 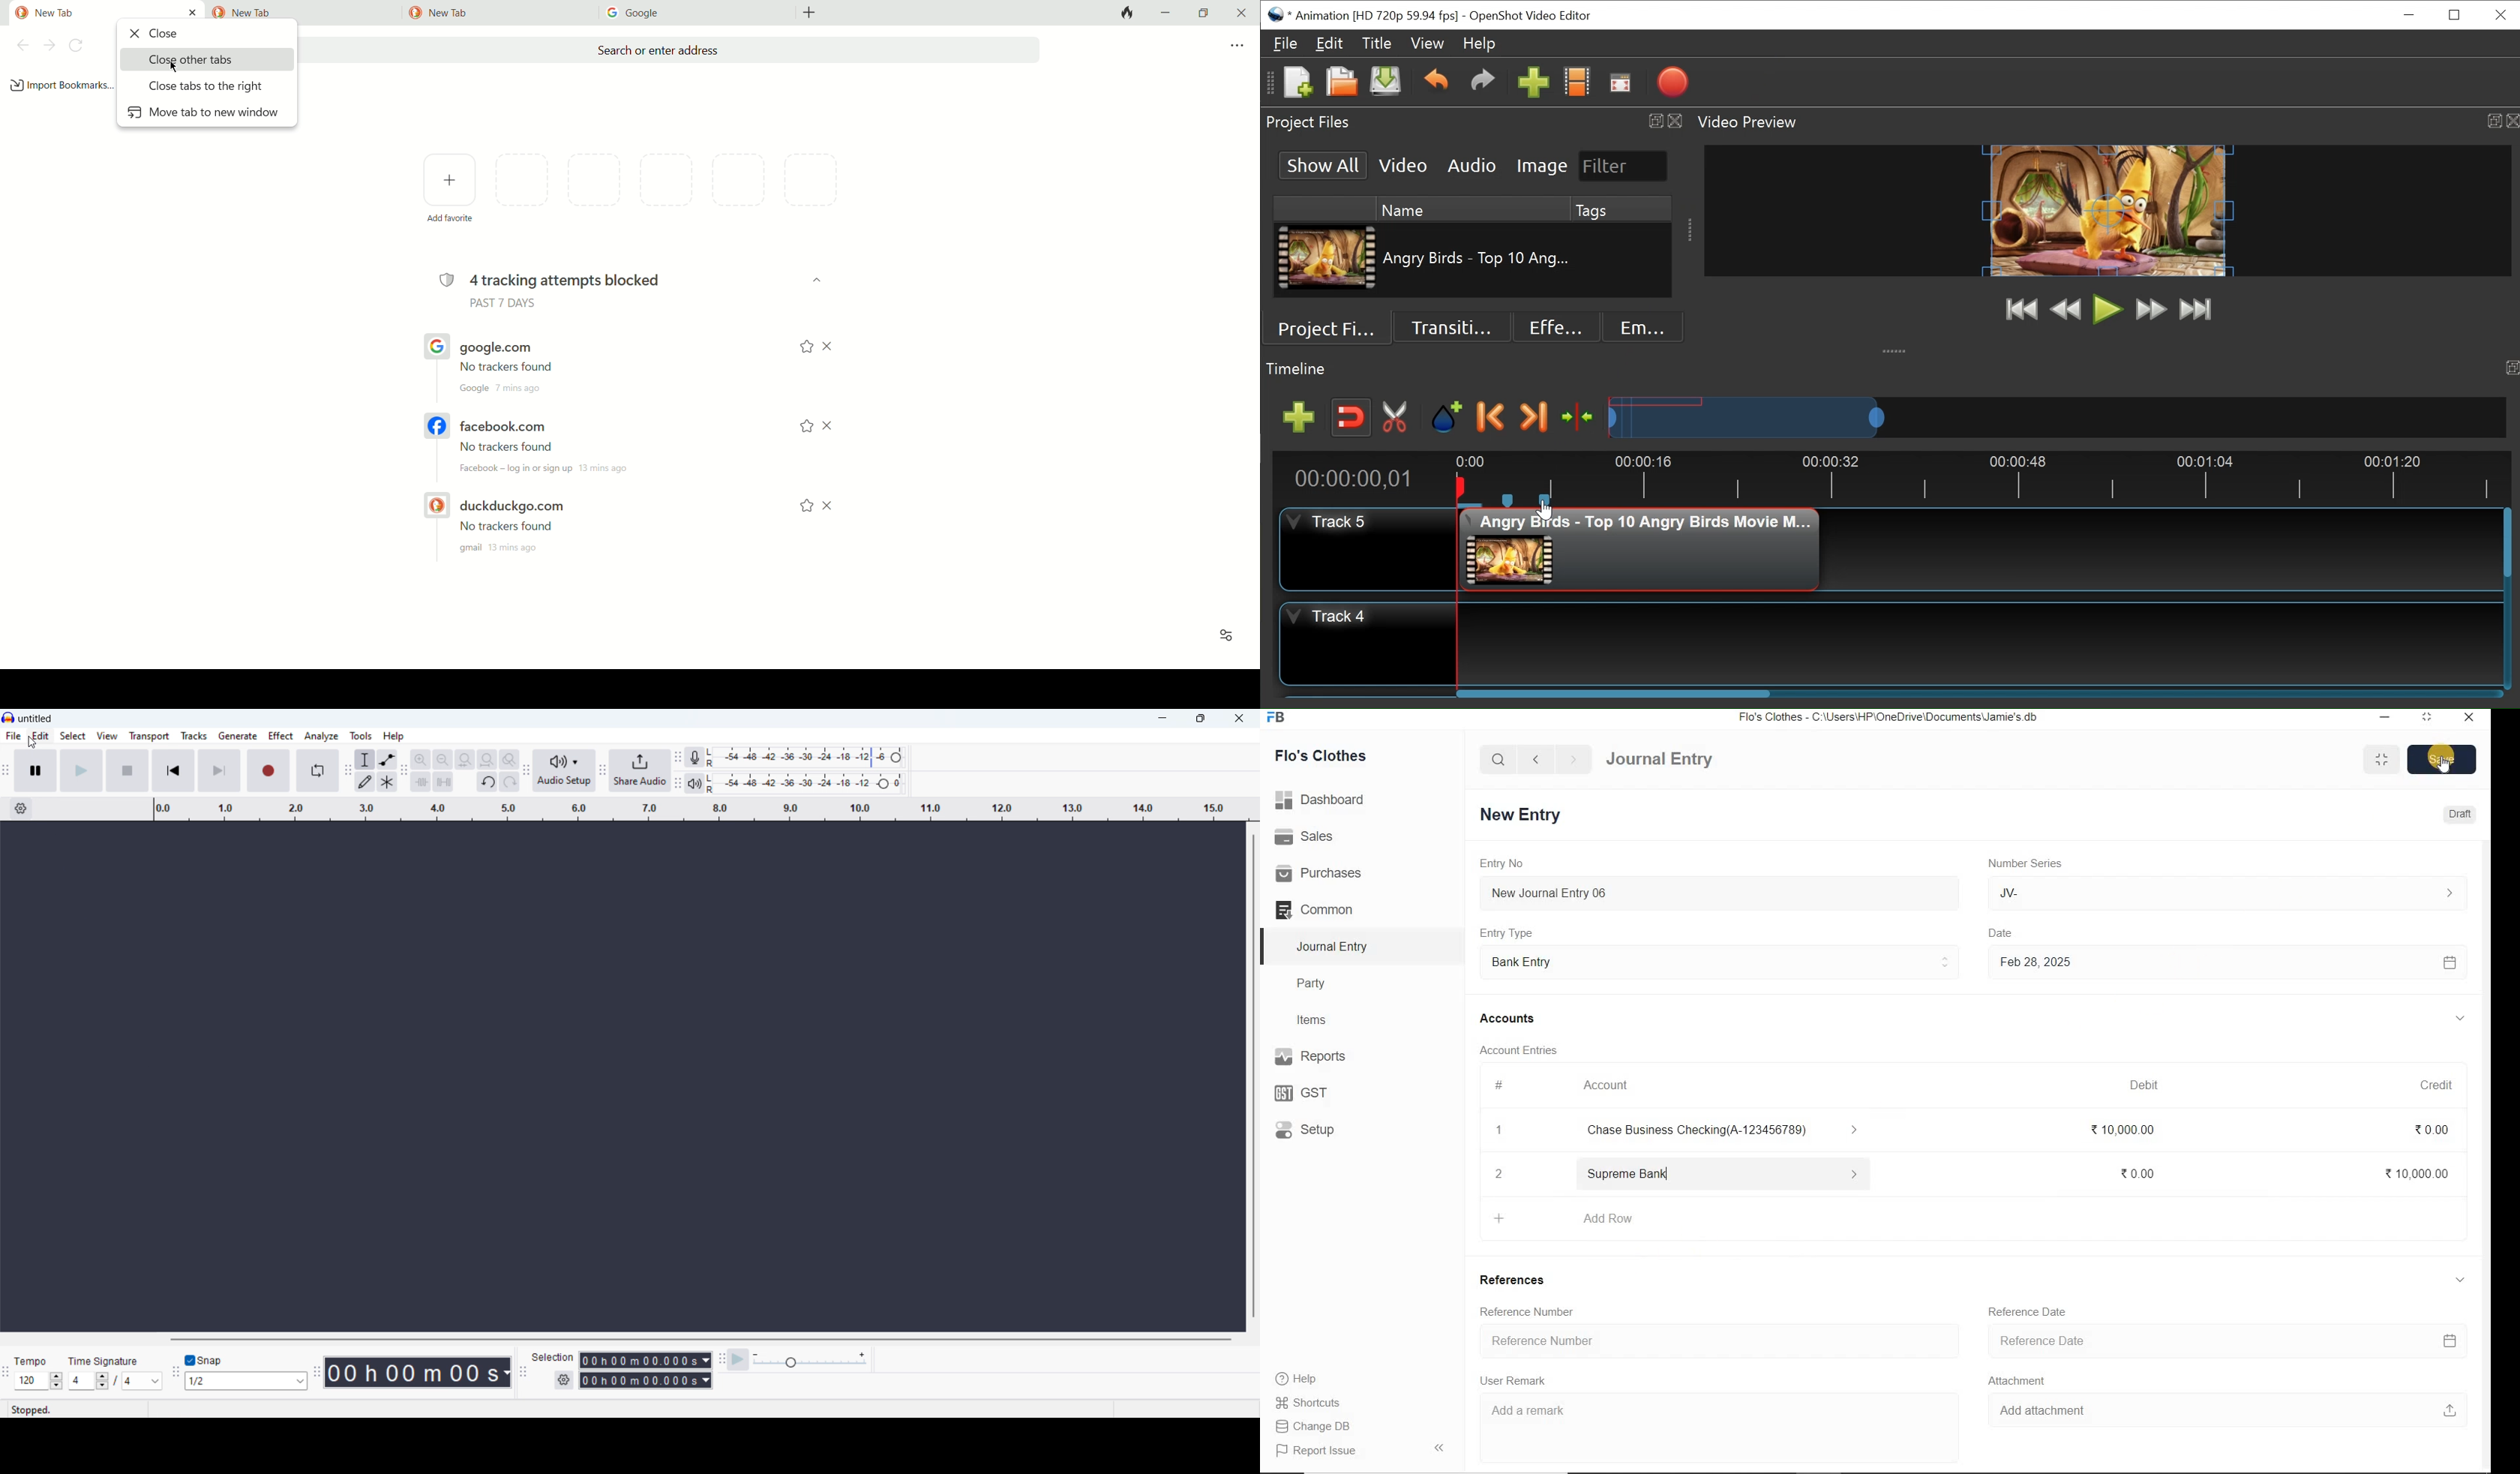 What do you see at coordinates (1319, 1018) in the screenshot?
I see `Items` at bounding box center [1319, 1018].